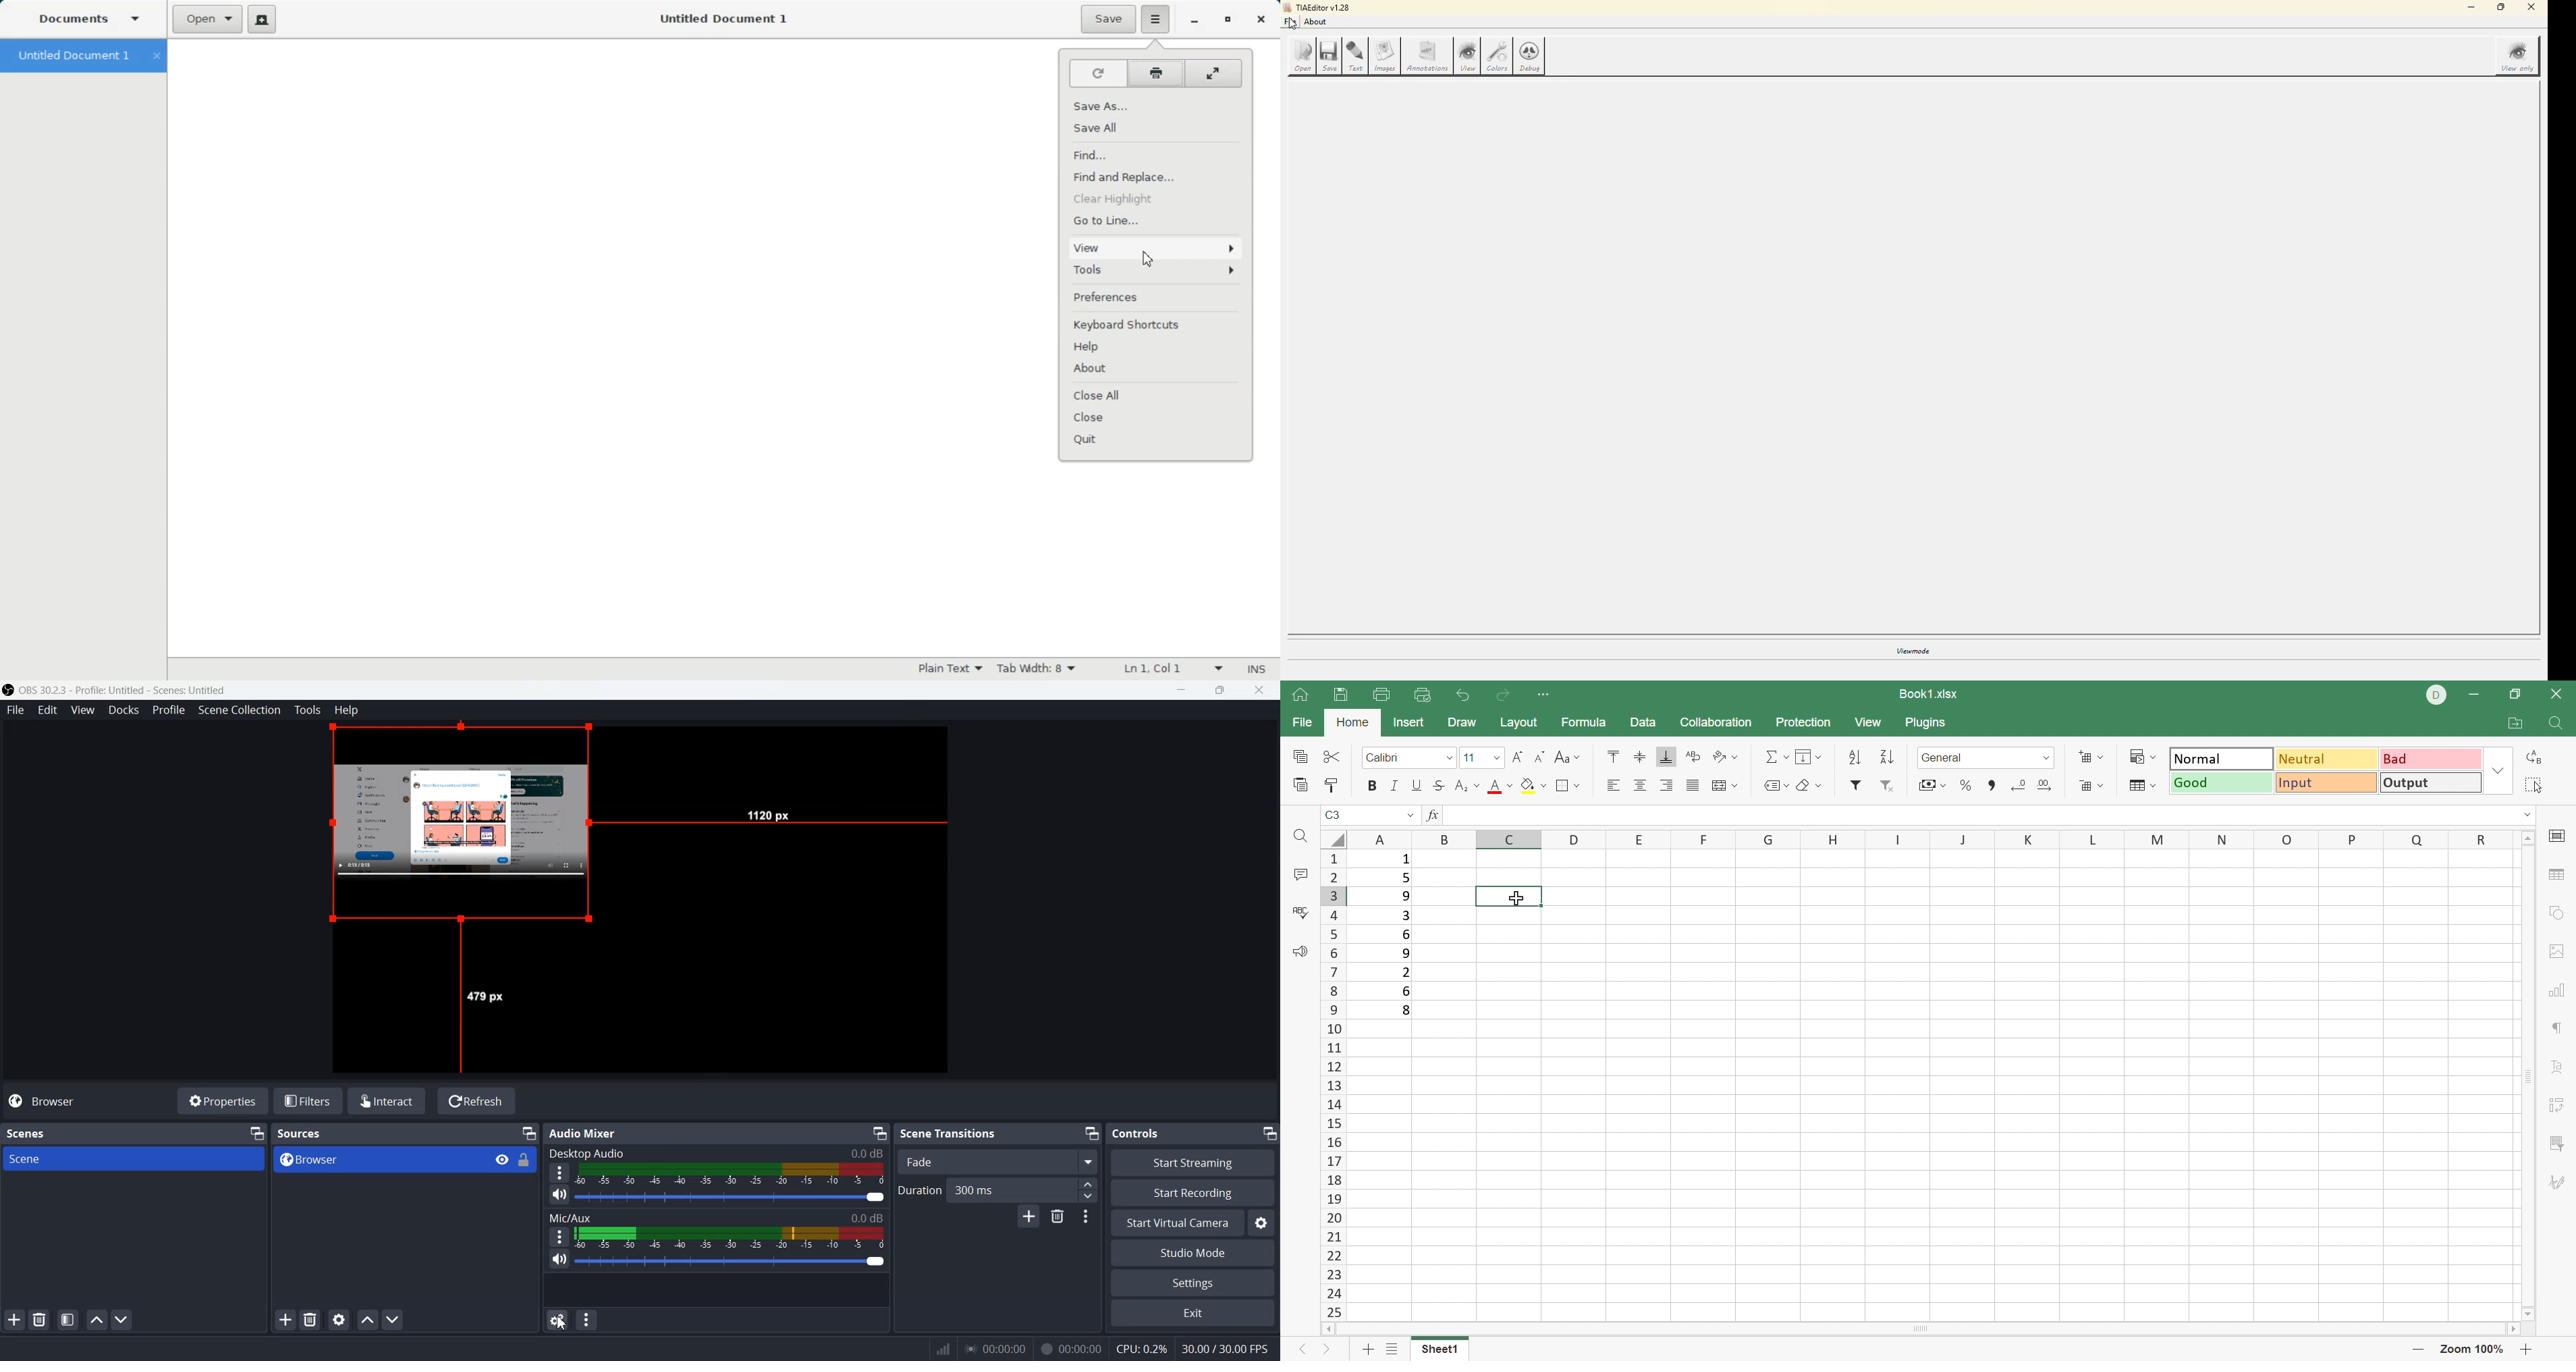 This screenshot has width=2576, height=1372. Describe the element at coordinates (1813, 786) in the screenshot. I see `Clear` at that location.